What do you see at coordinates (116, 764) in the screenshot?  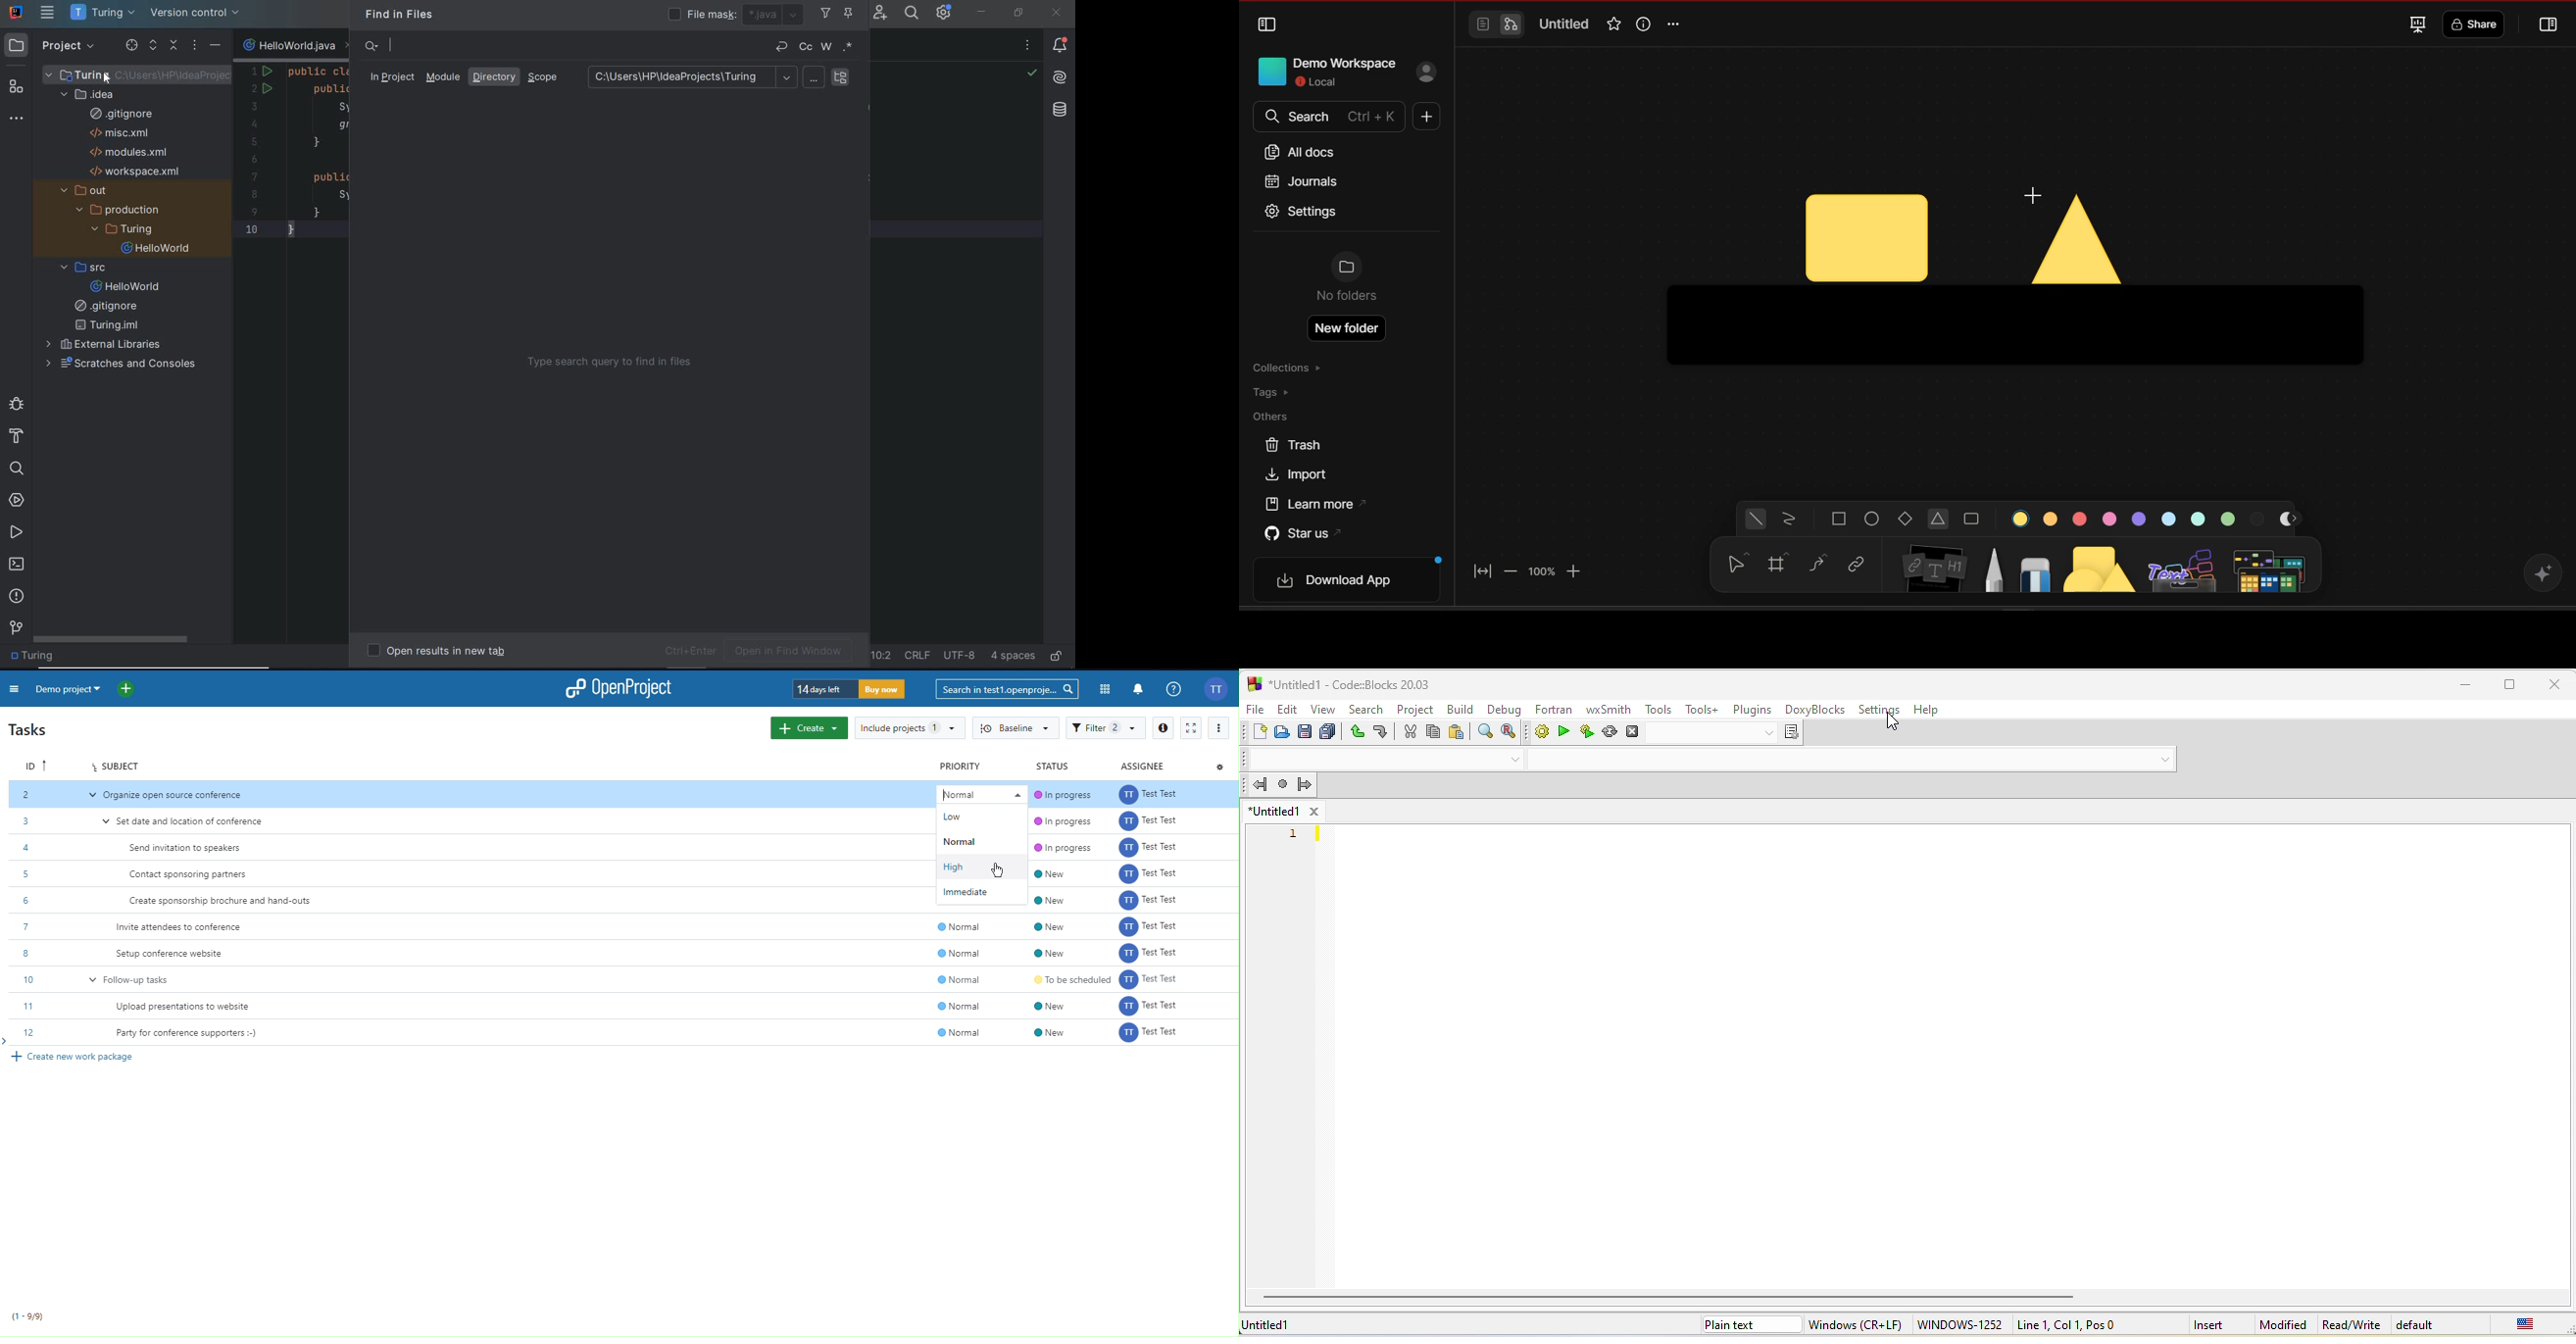 I see `Subject` at bounding box center [116, 764].